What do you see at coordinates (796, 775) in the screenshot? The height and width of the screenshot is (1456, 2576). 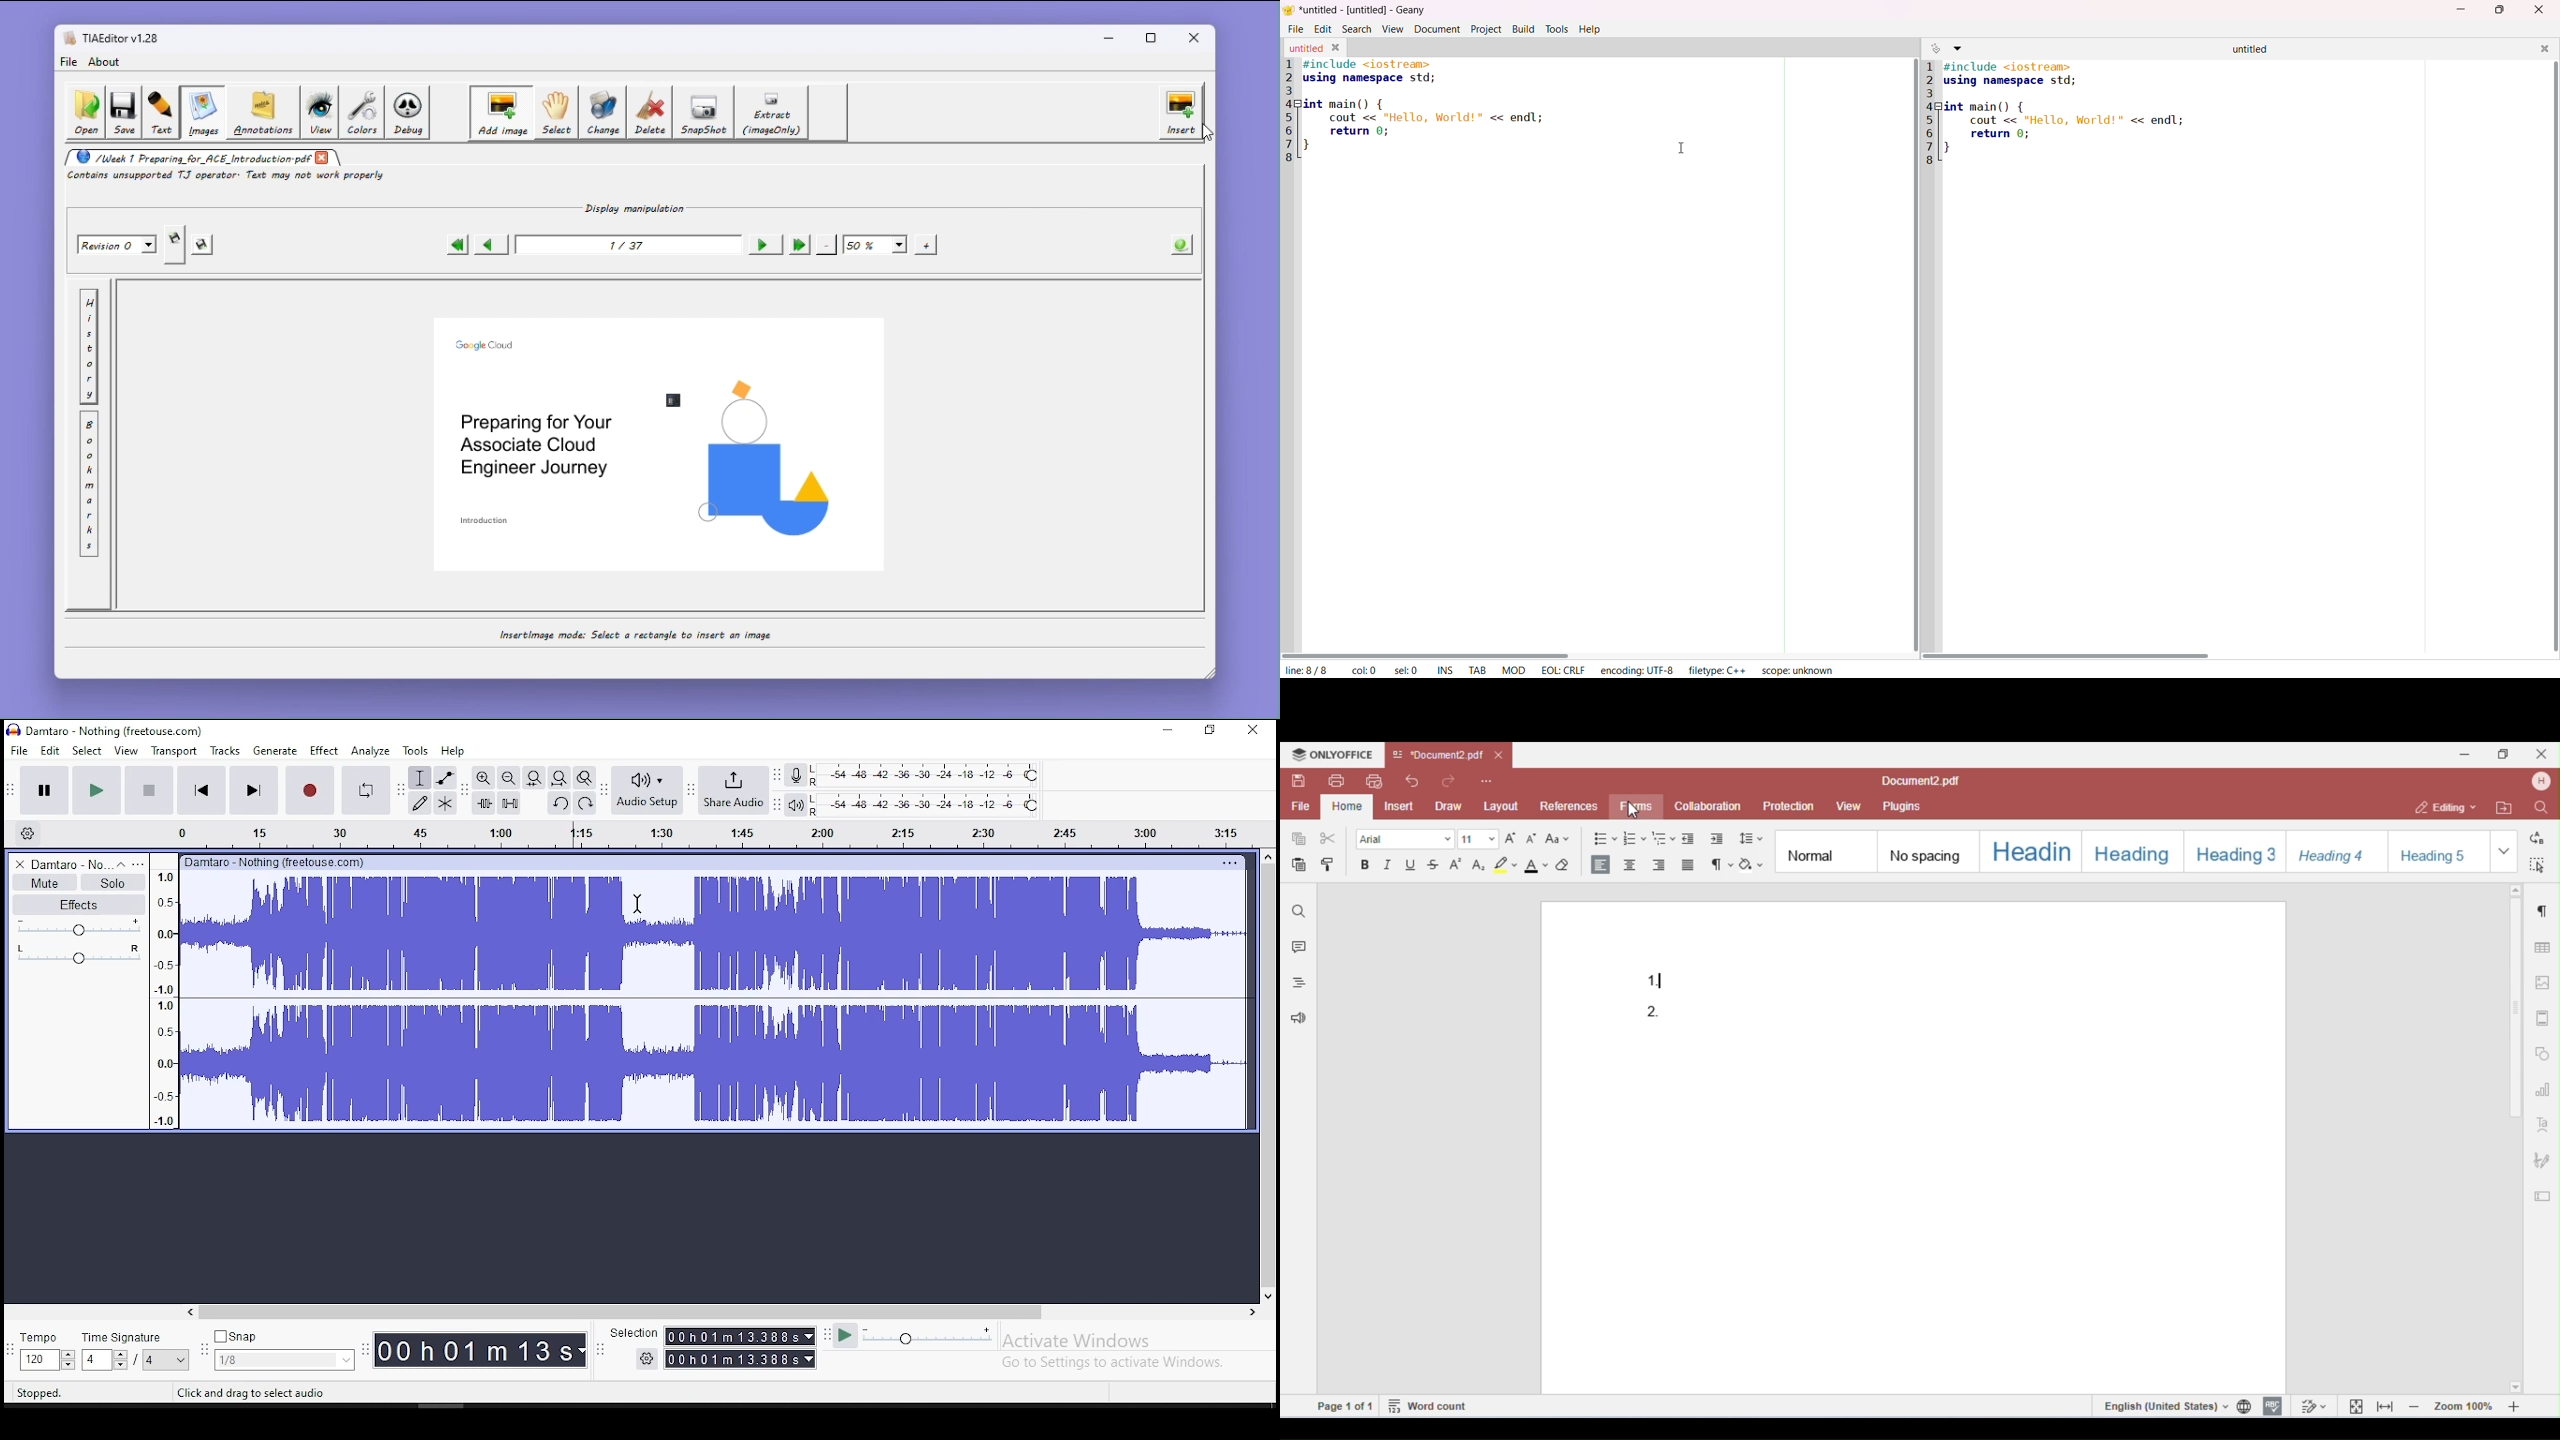 I see `record meter` at bounding box center [796, 775].